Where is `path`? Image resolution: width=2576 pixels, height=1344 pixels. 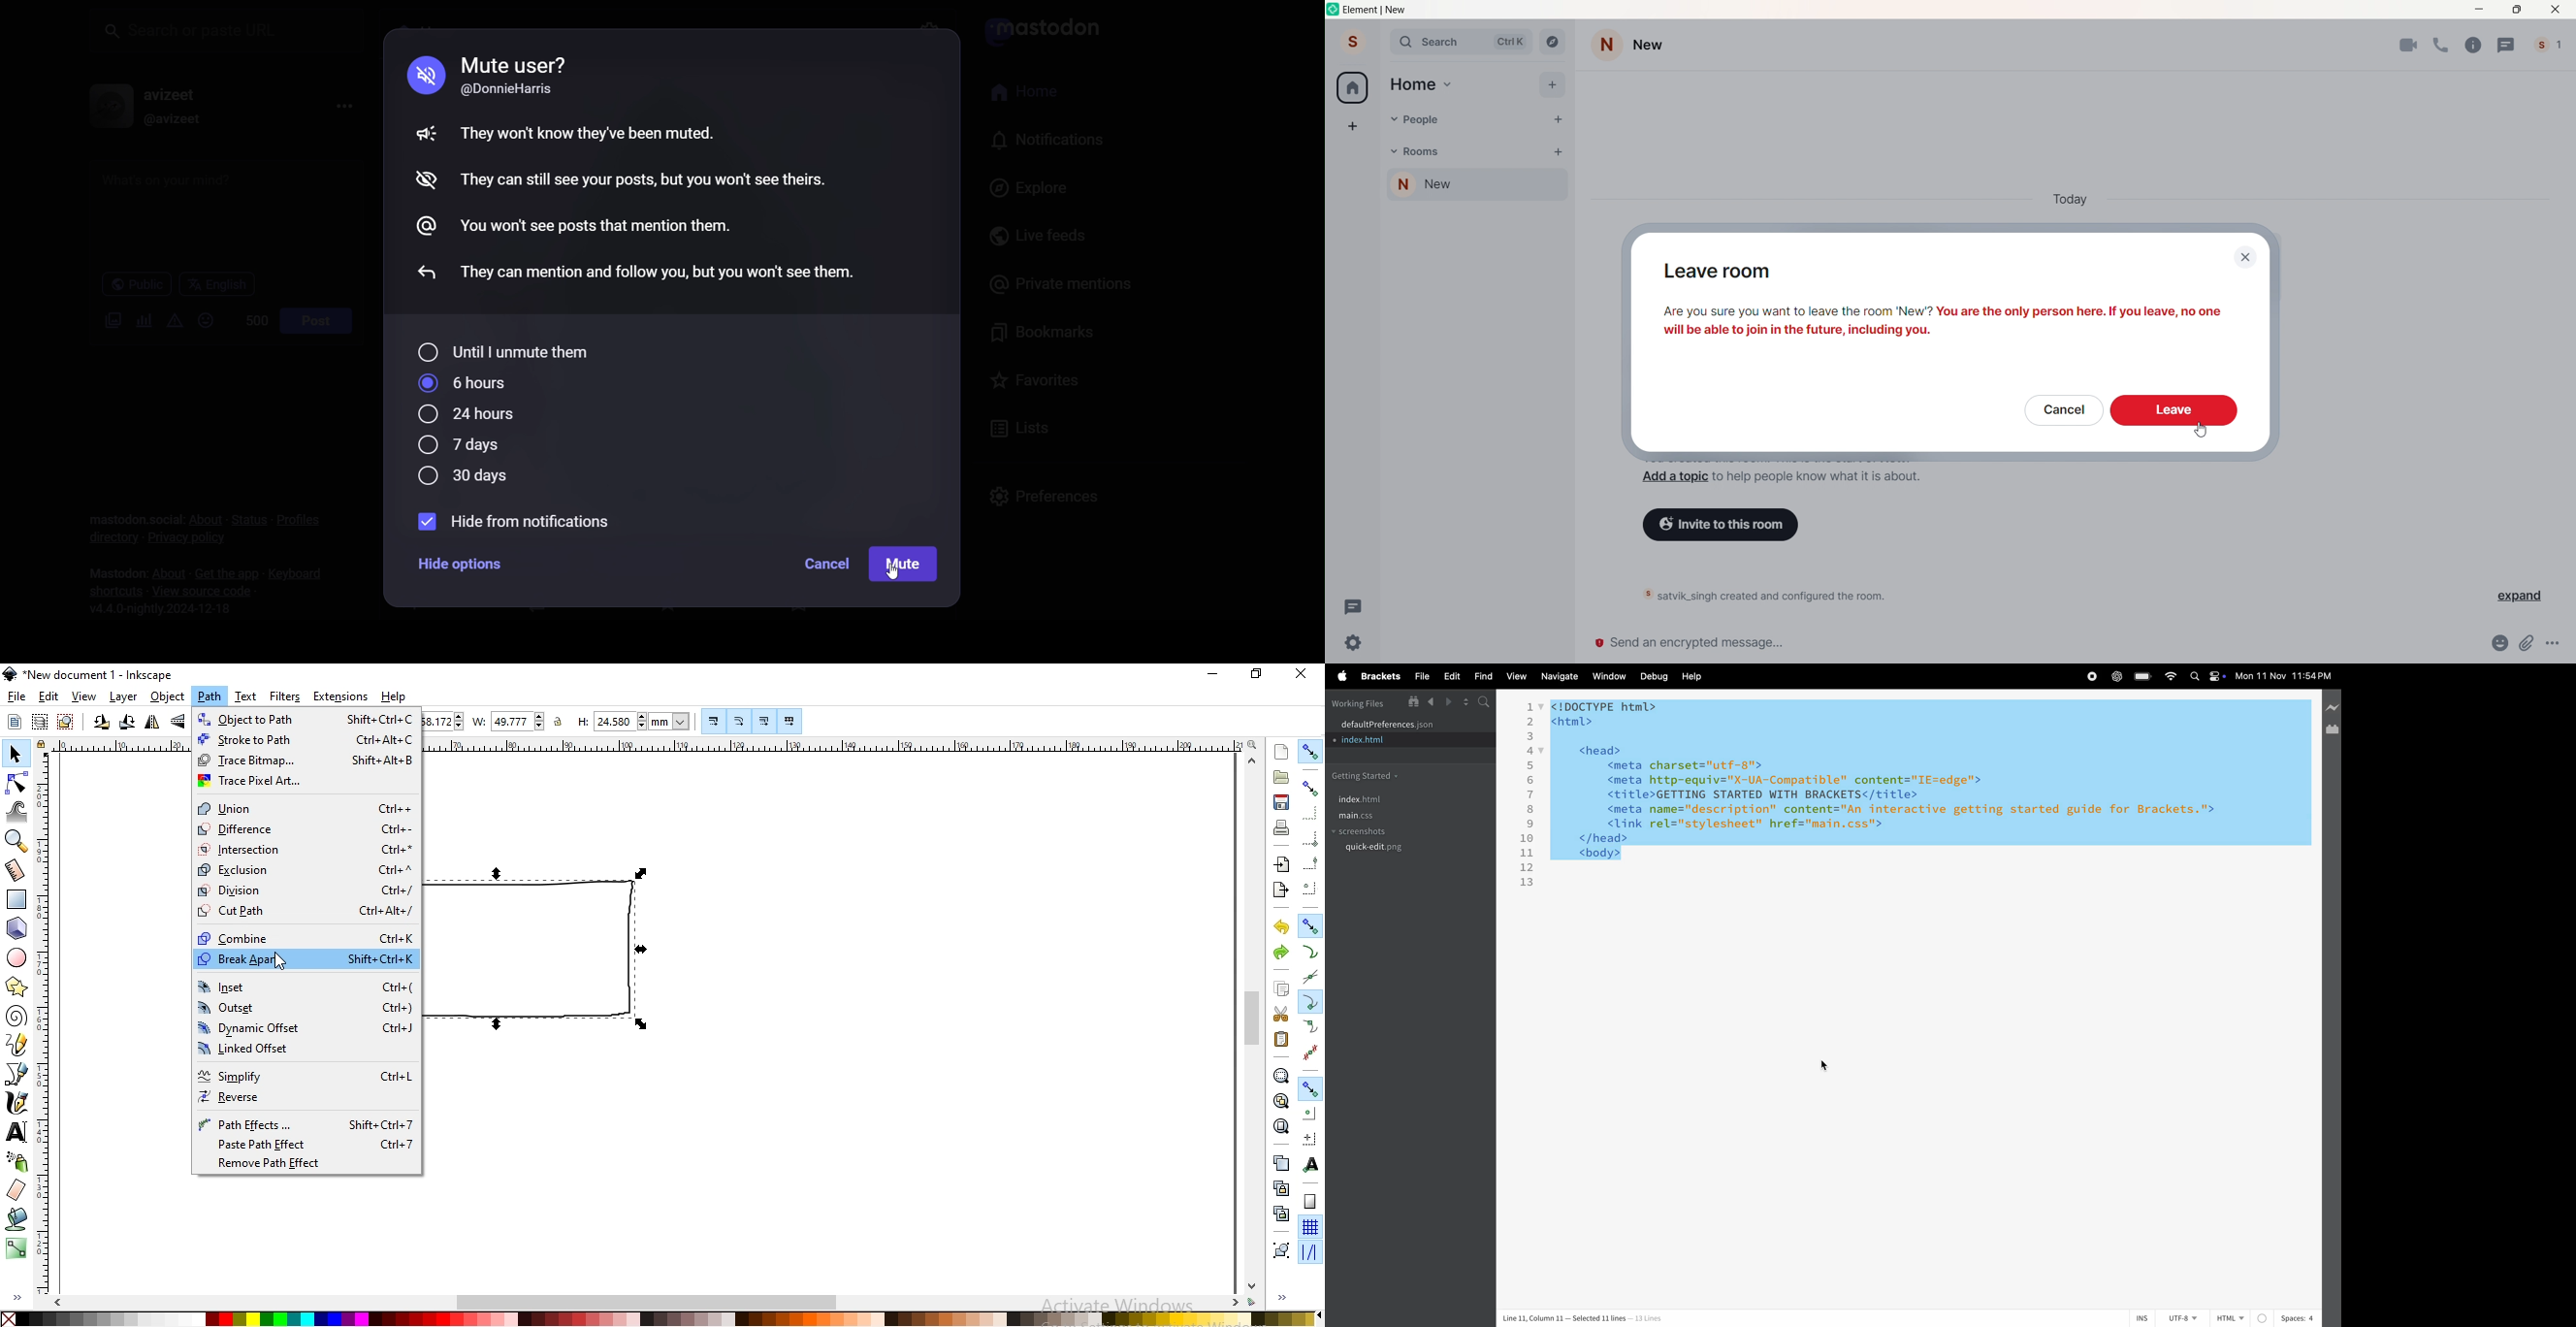 path is located at coordinates (209, 695).